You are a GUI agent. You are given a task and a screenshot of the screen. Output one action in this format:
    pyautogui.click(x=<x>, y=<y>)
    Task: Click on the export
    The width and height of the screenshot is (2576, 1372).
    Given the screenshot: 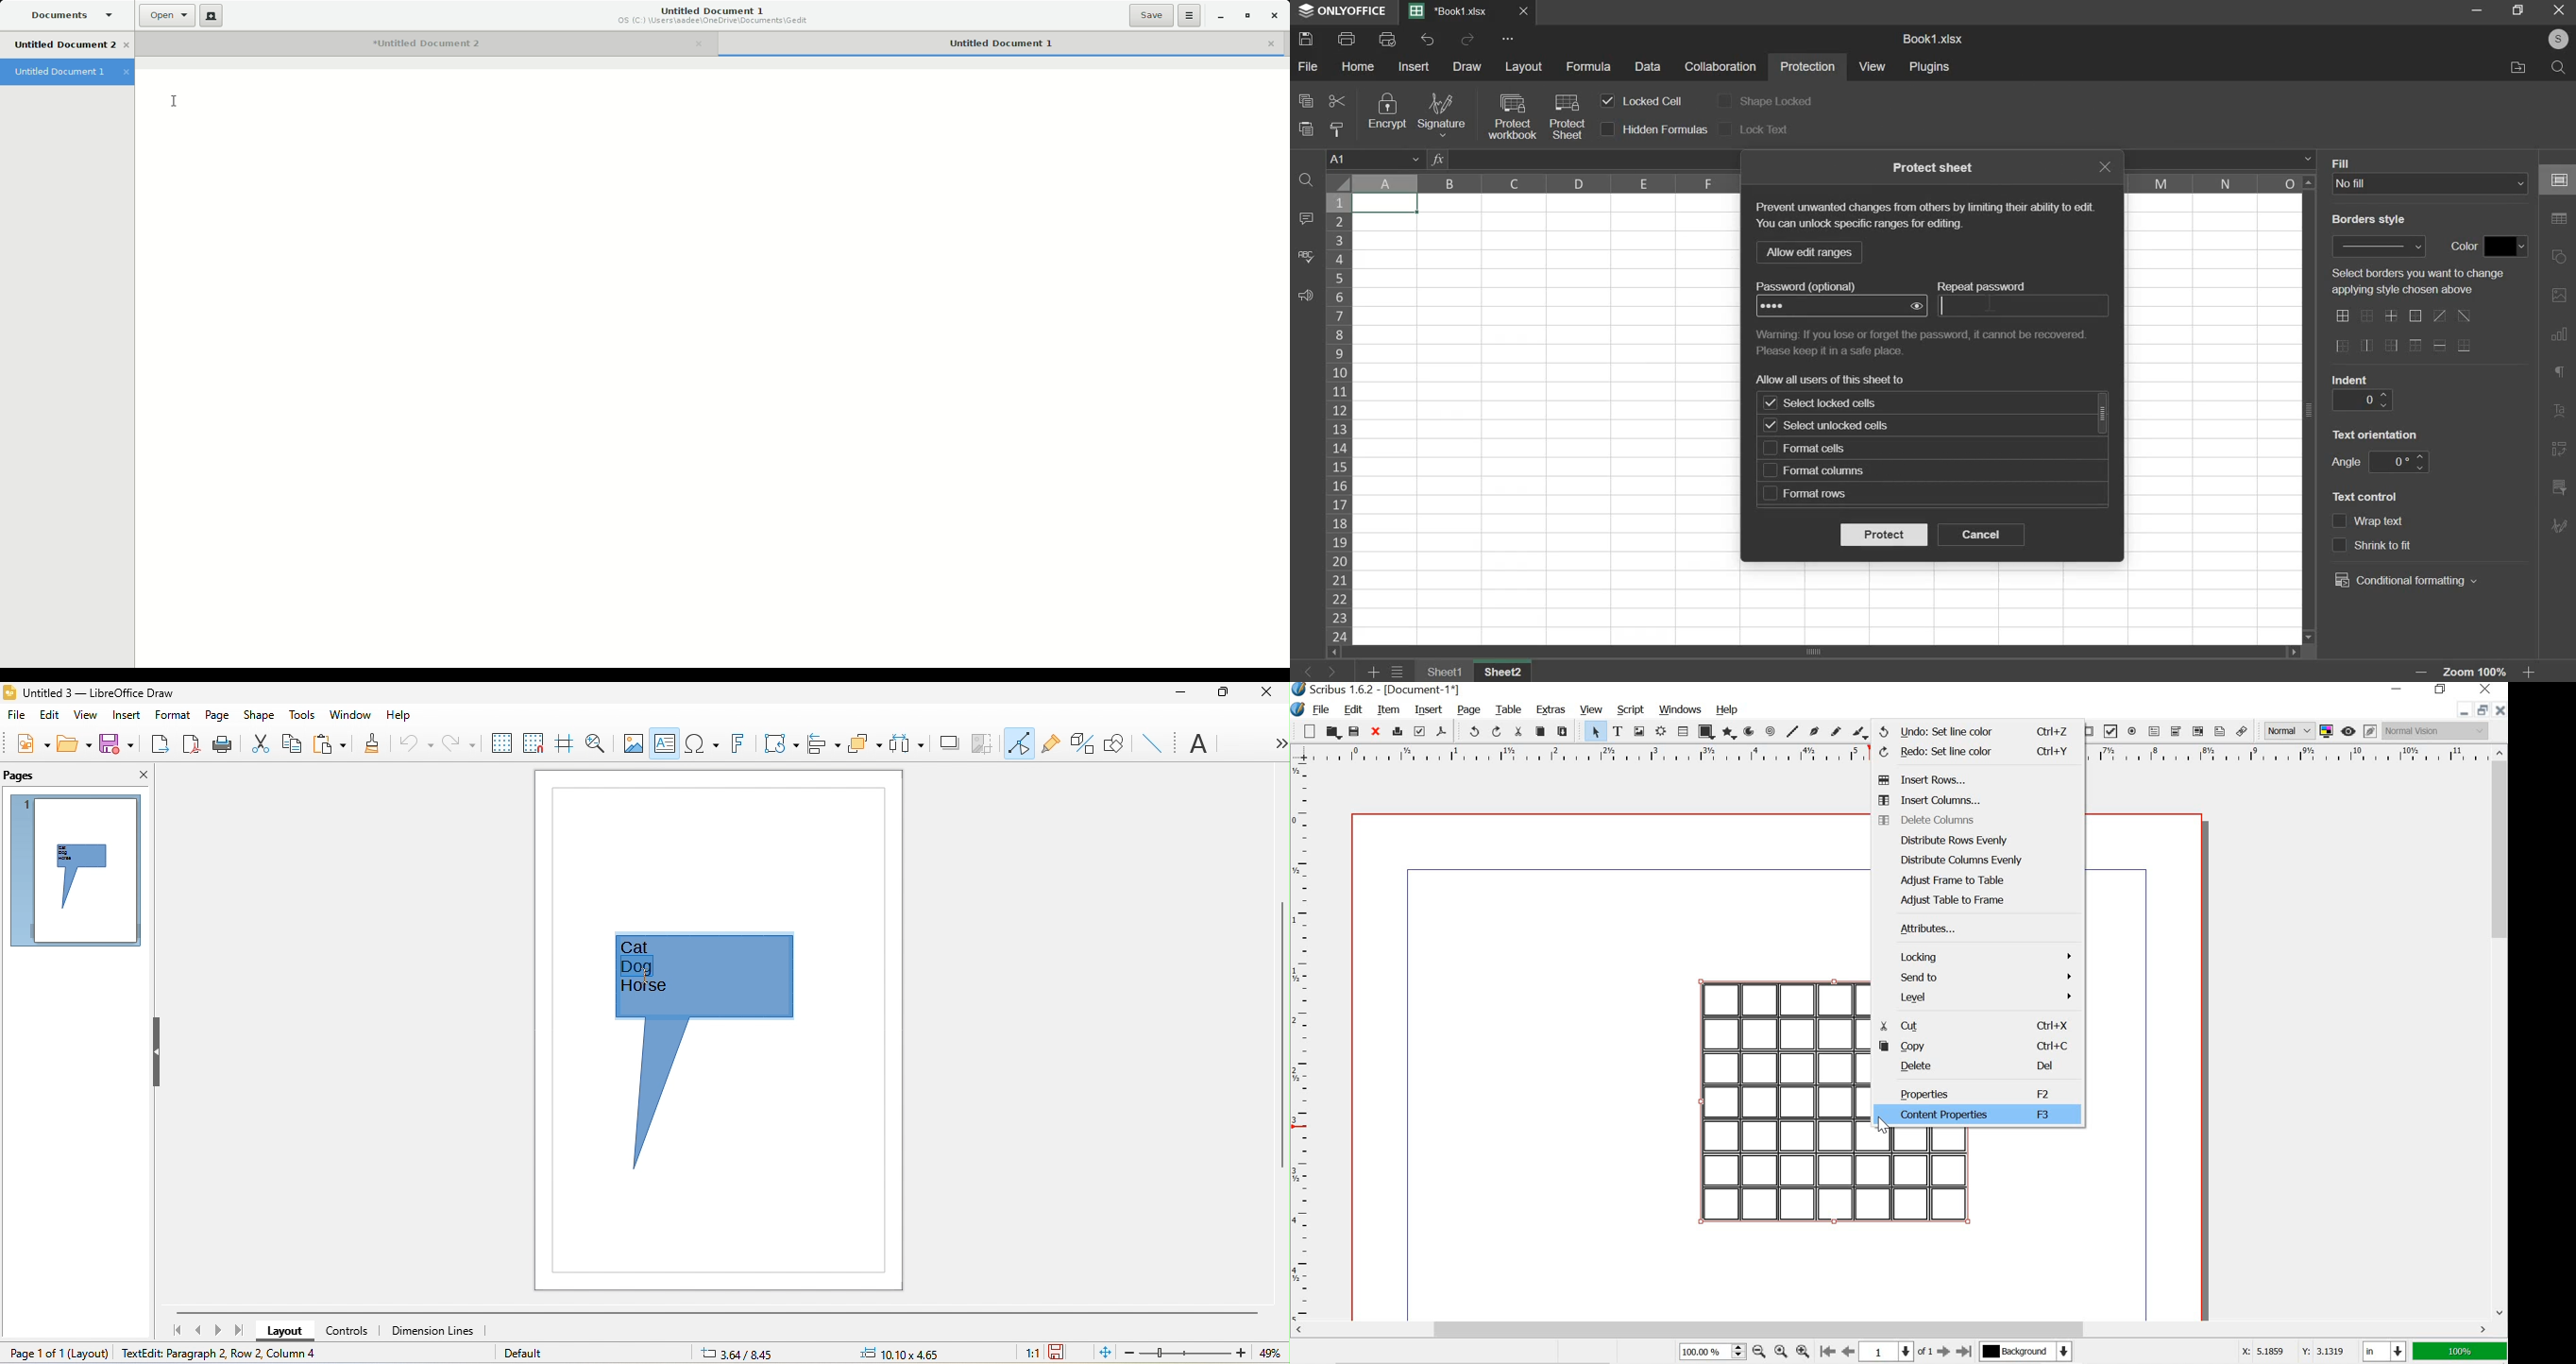 What is the action you would take?
    pyautogui.click(x=161, y=744)
    